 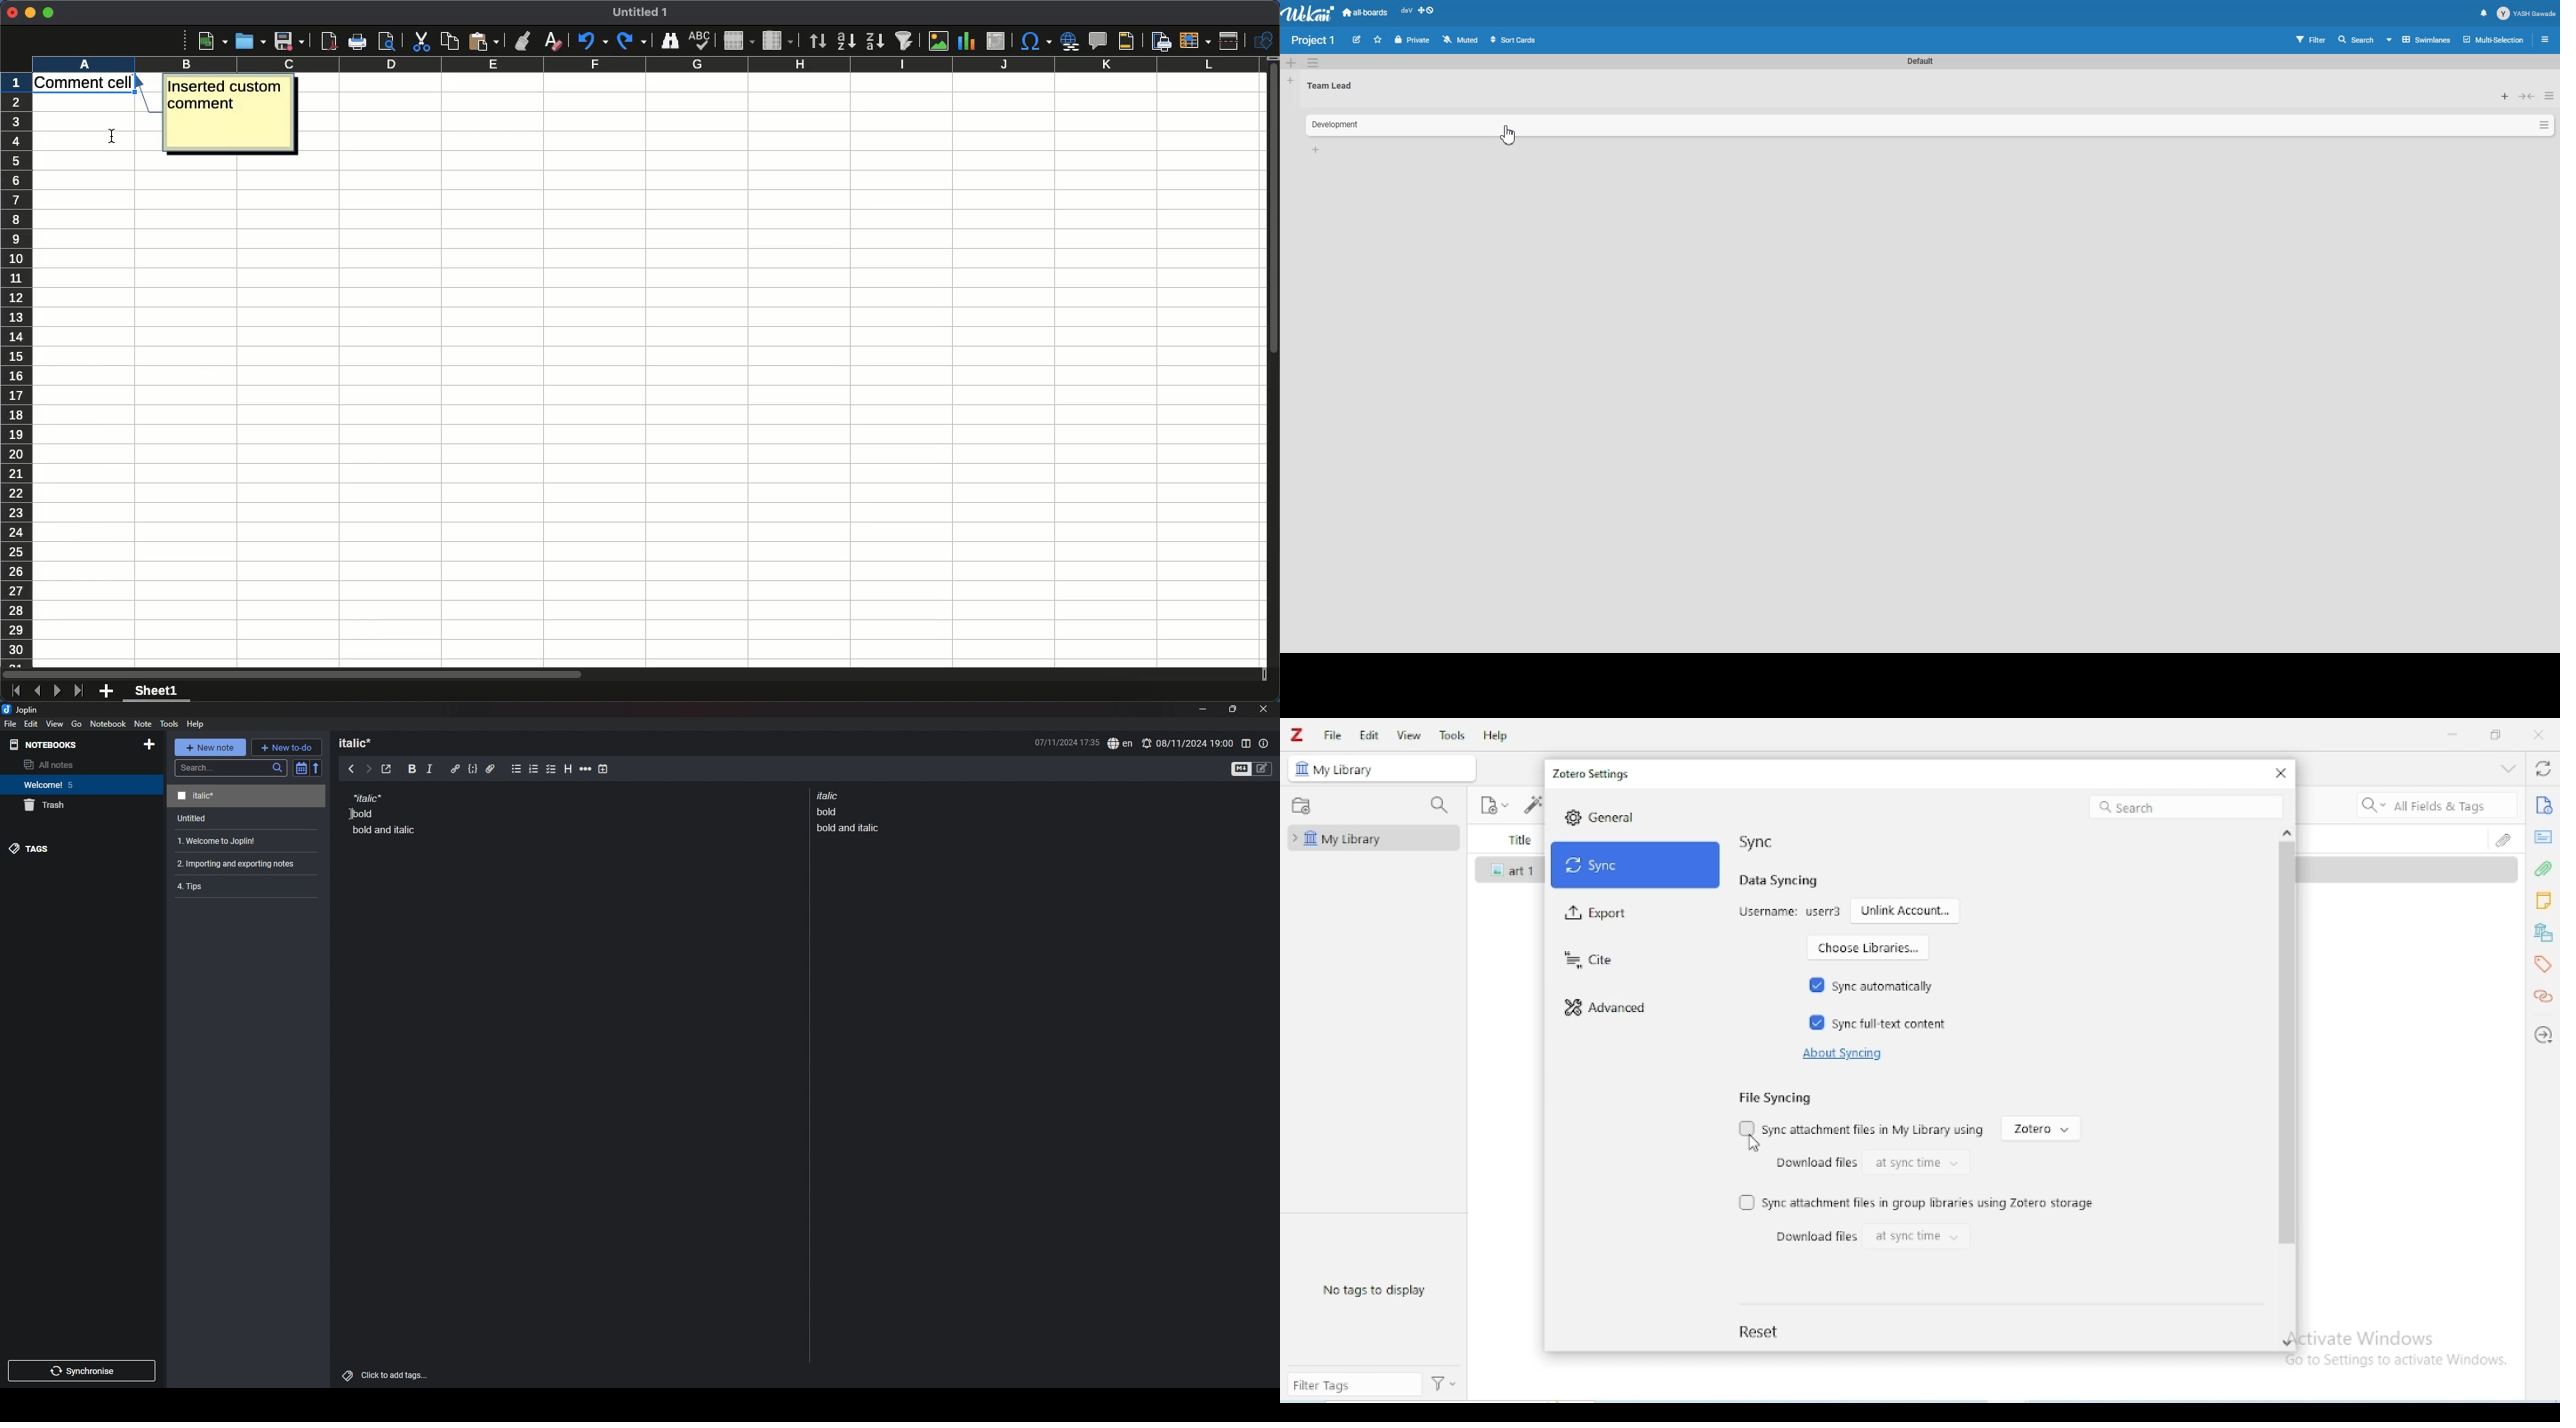 What do you see at coordinates (1245, 743) in the screenshot?
I see `toggle editor layout` at bounding box center [1245, 743].